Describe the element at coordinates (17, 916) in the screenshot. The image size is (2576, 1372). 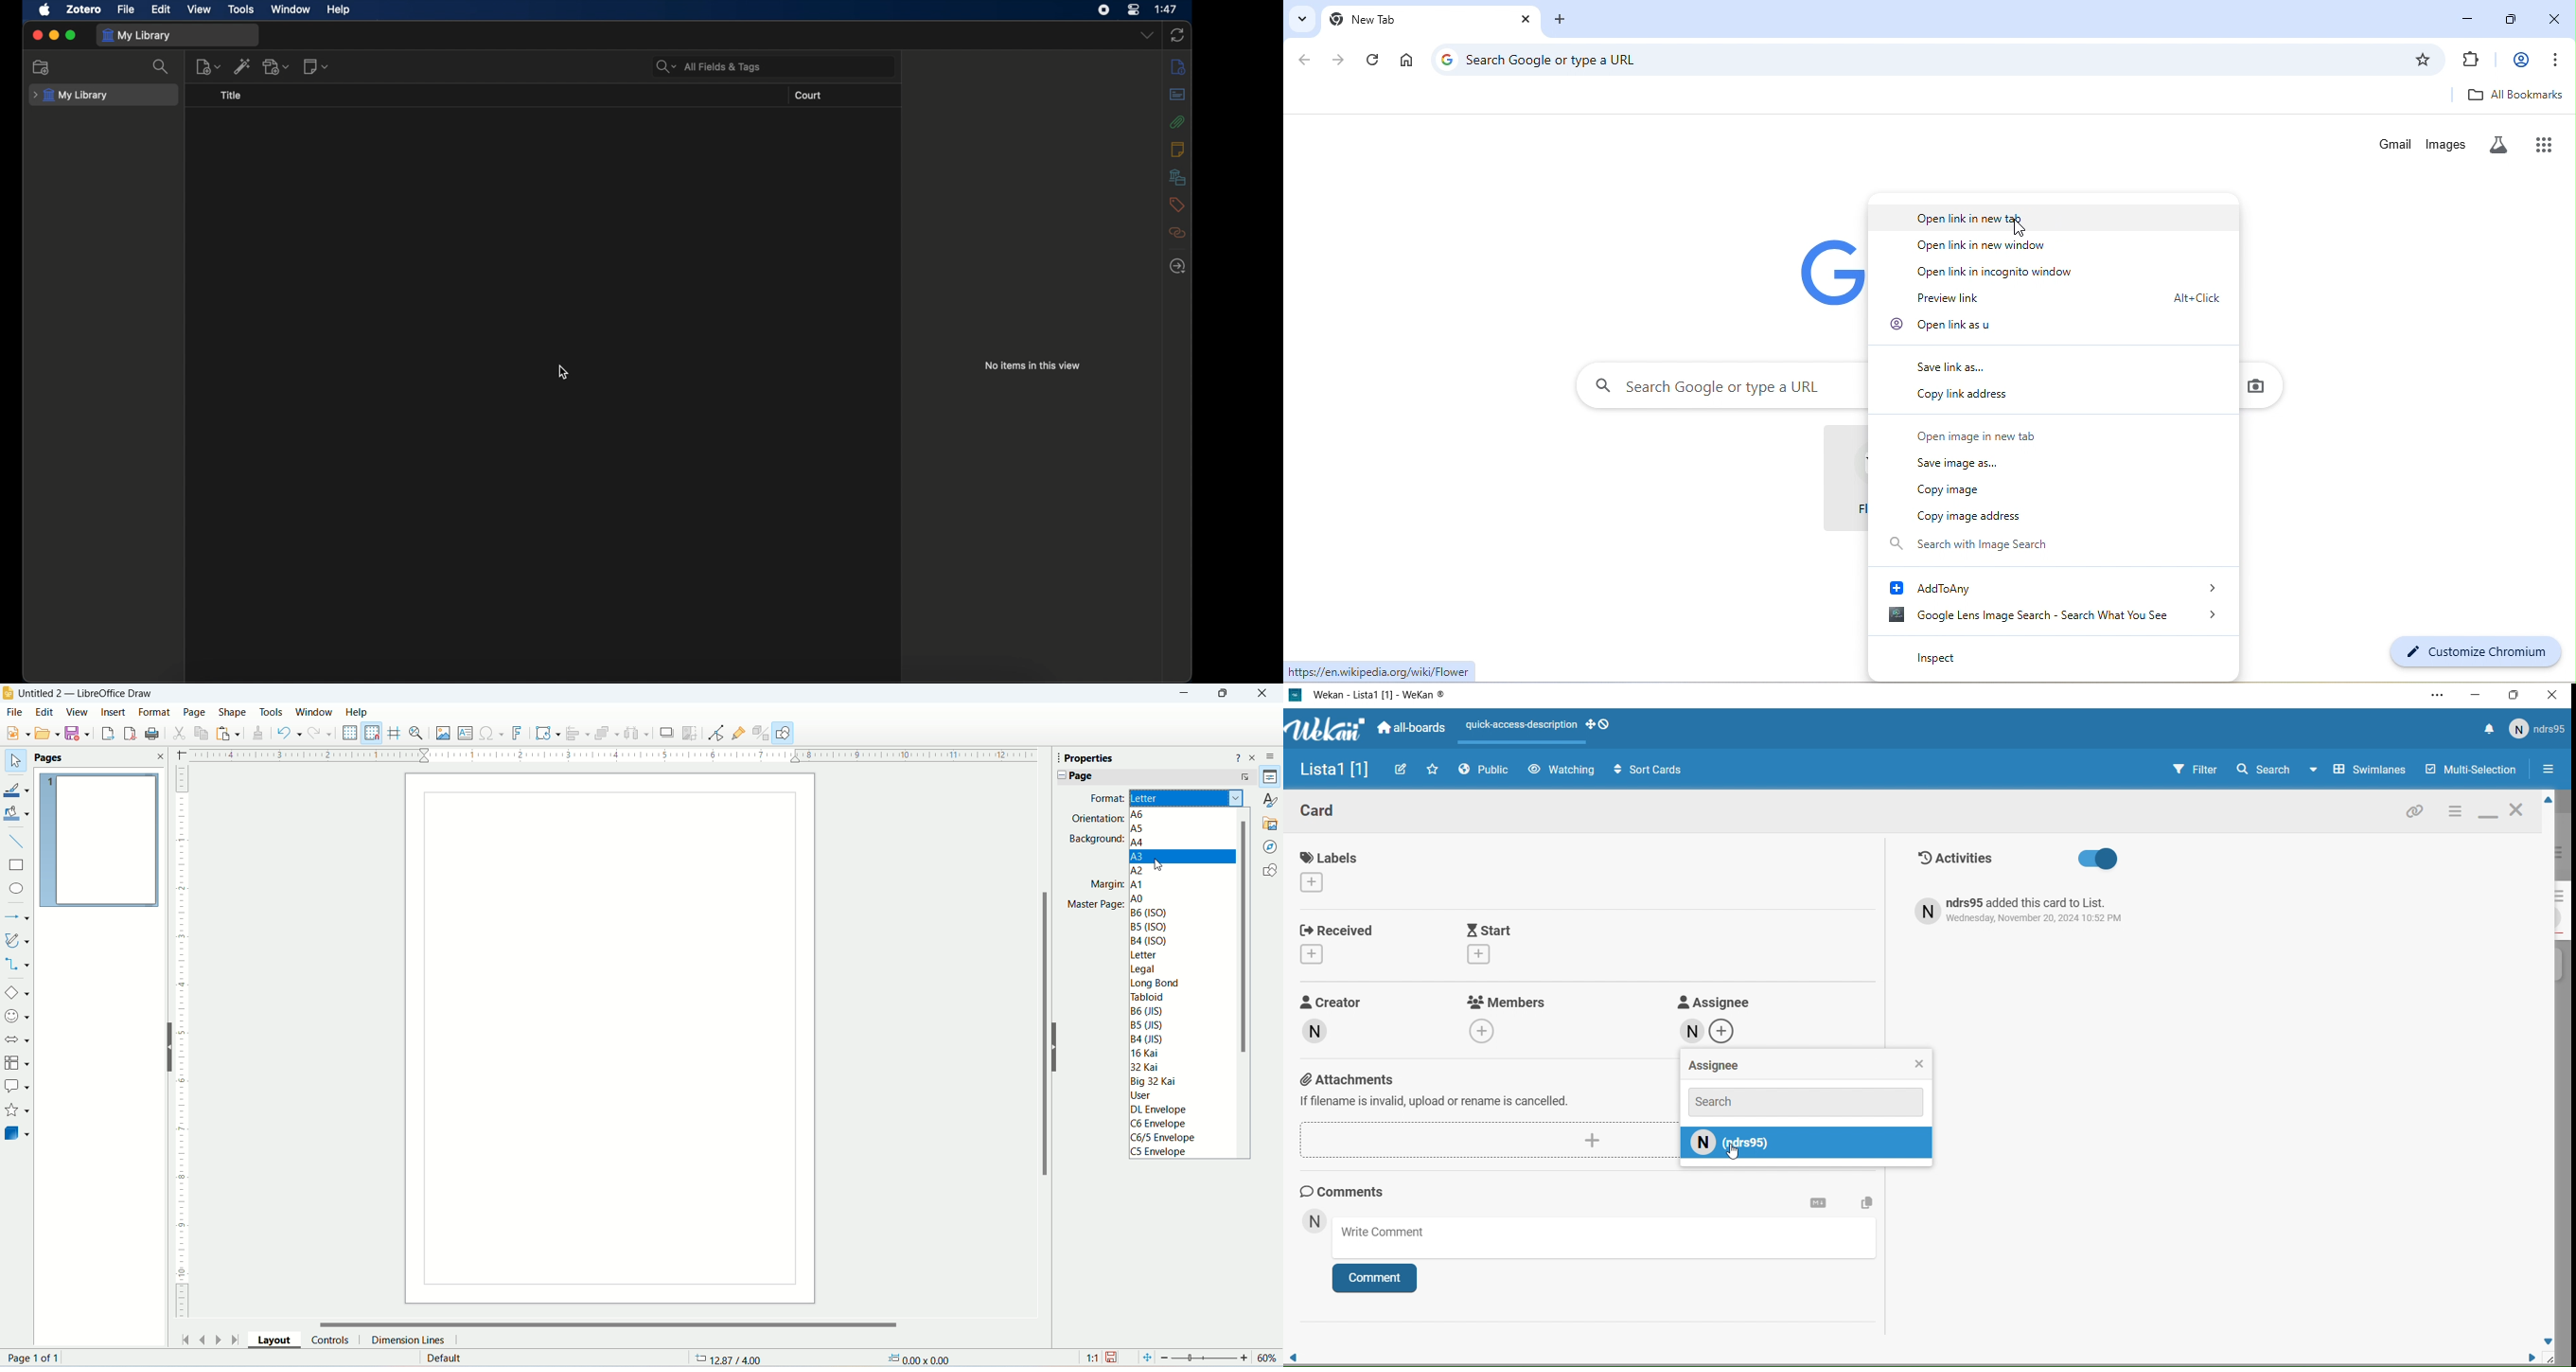
I see `line and arrows` at that location.